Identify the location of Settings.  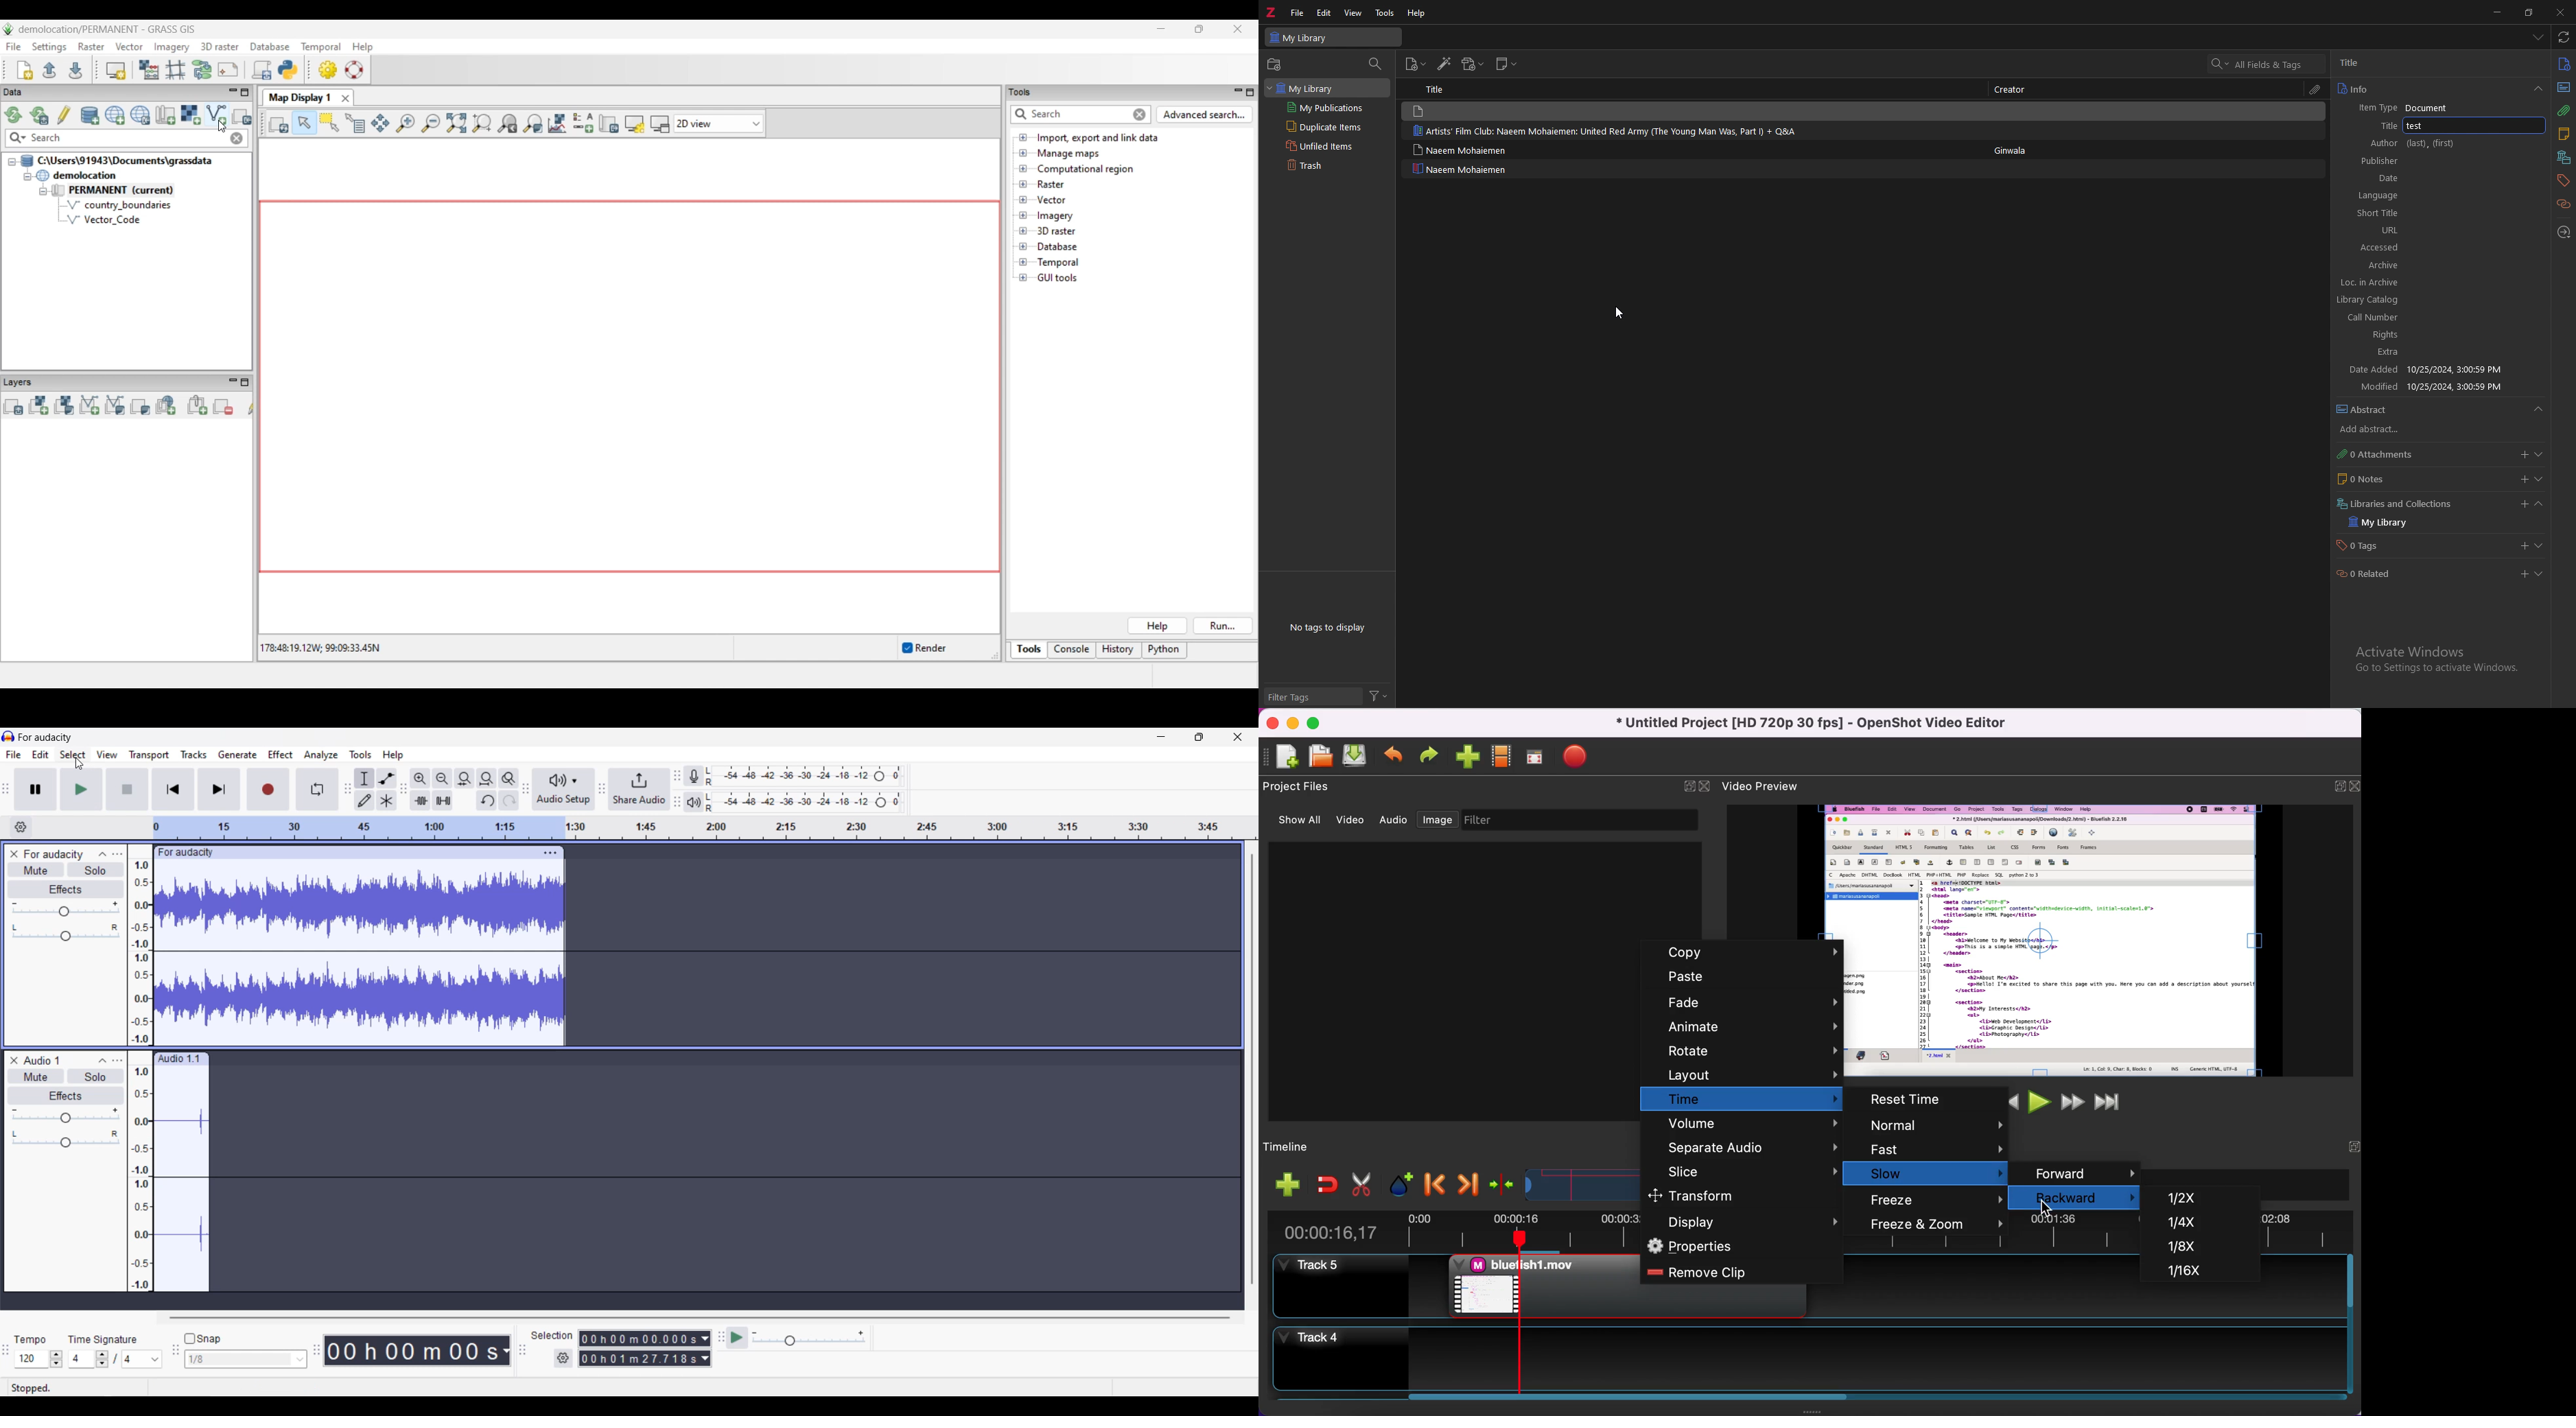
(563, 1358).